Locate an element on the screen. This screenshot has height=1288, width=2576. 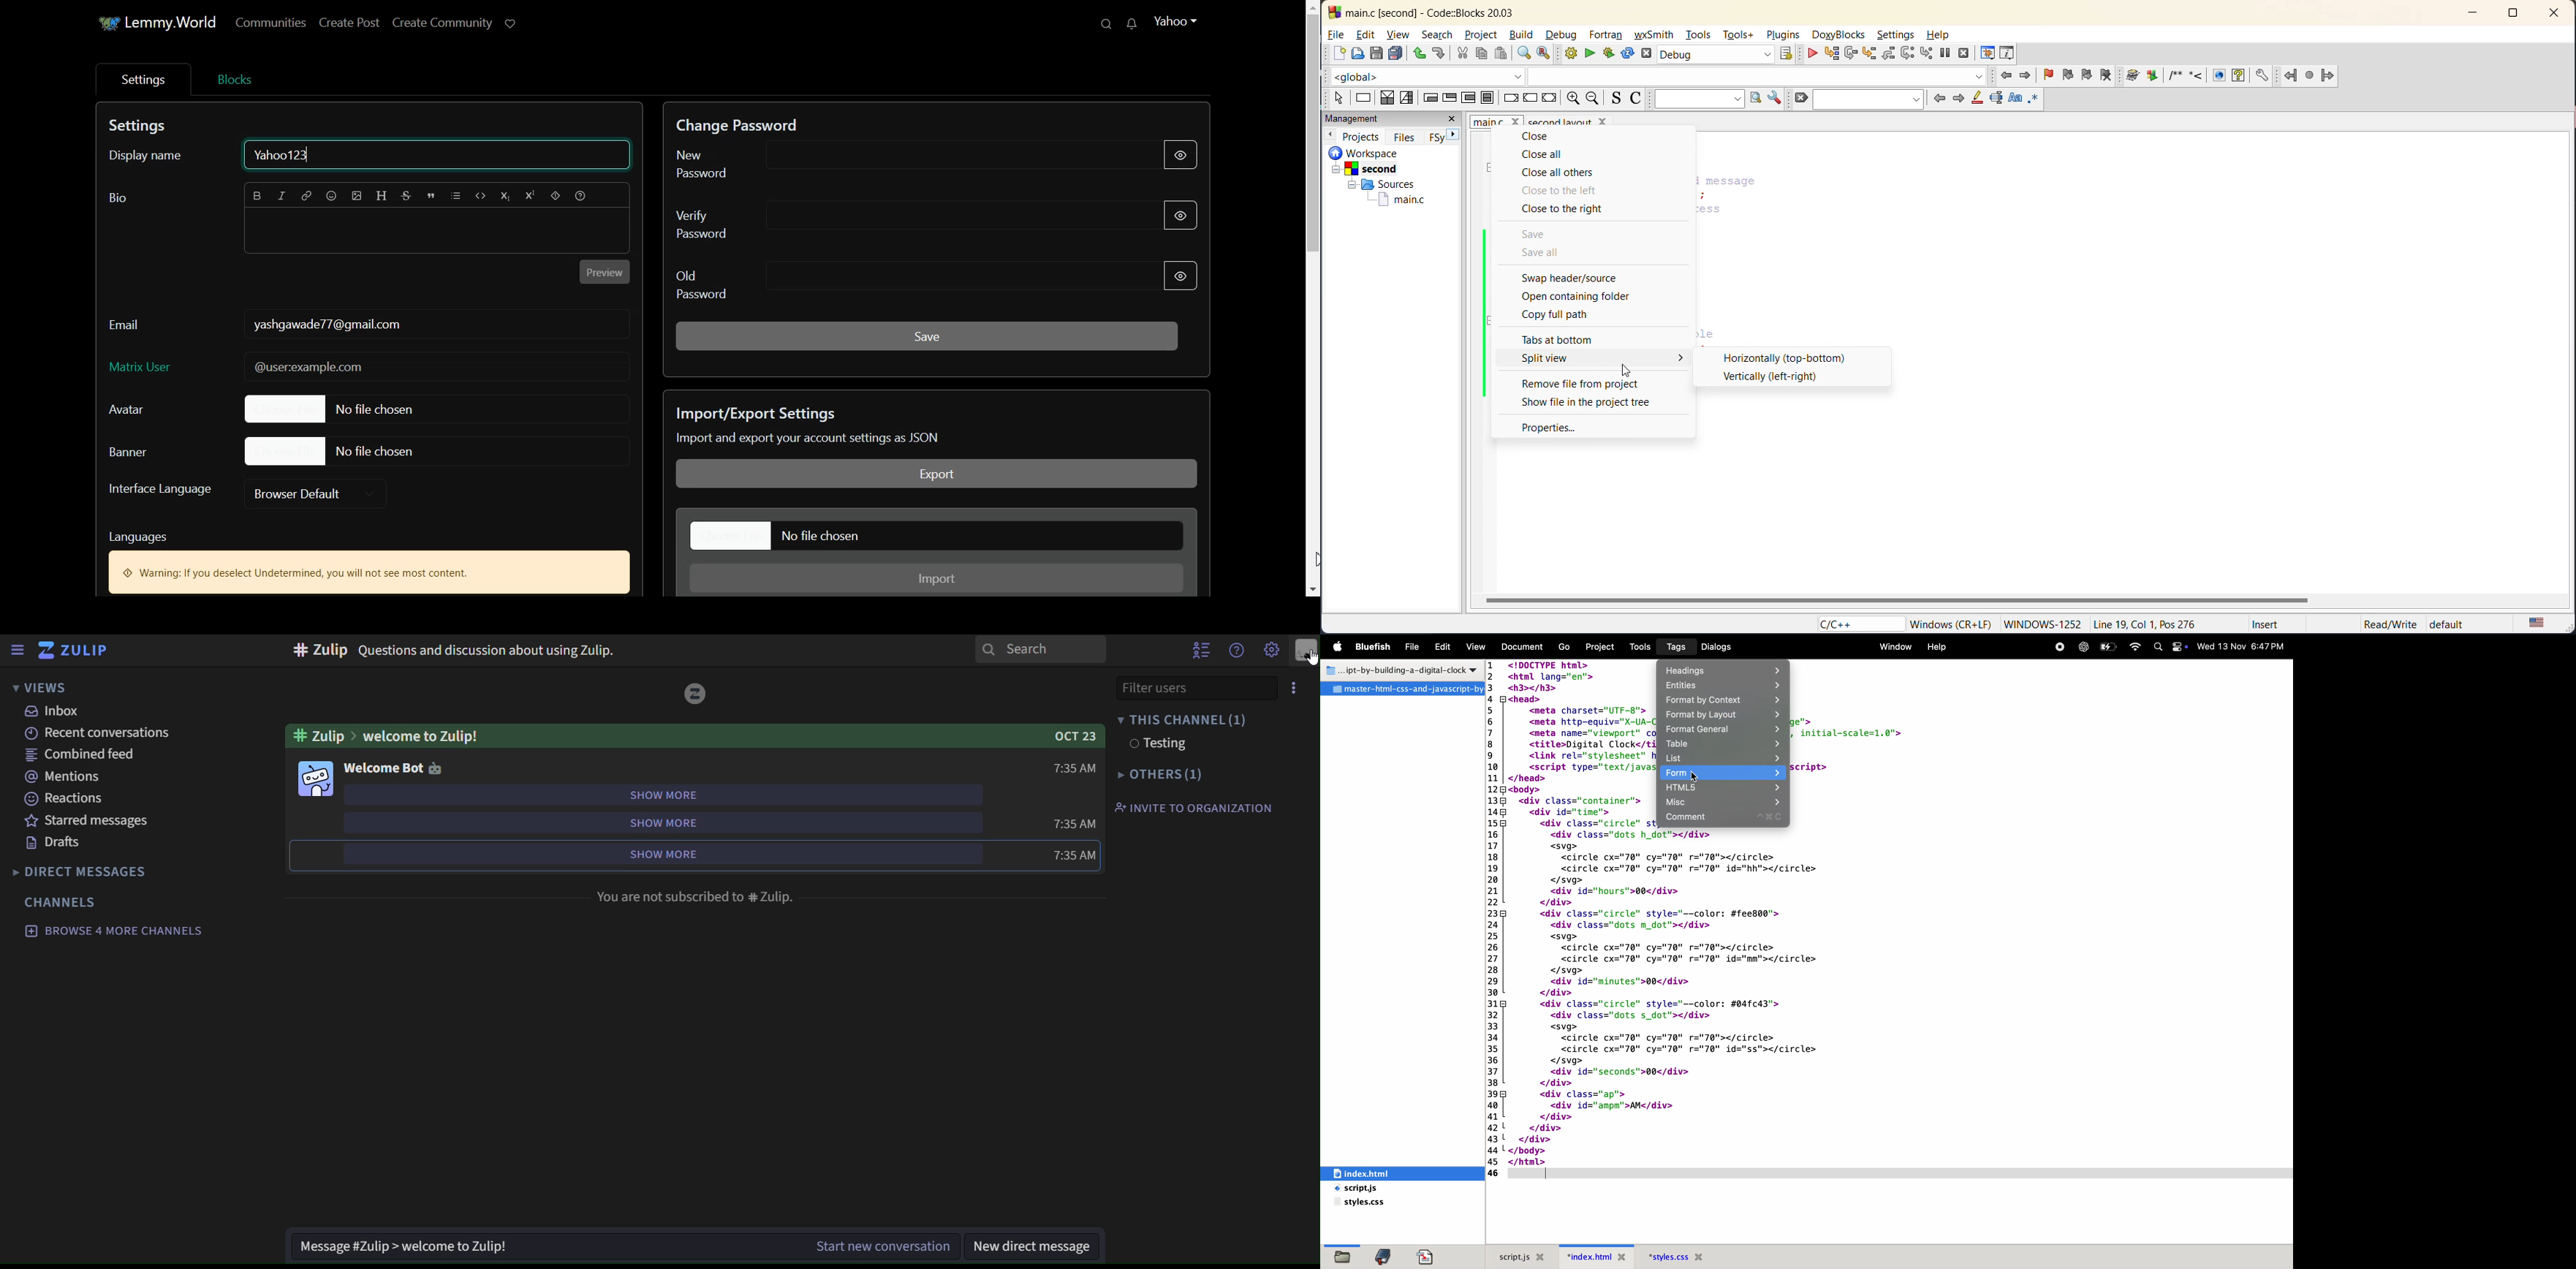
record is located at coordinates (2058, 647).